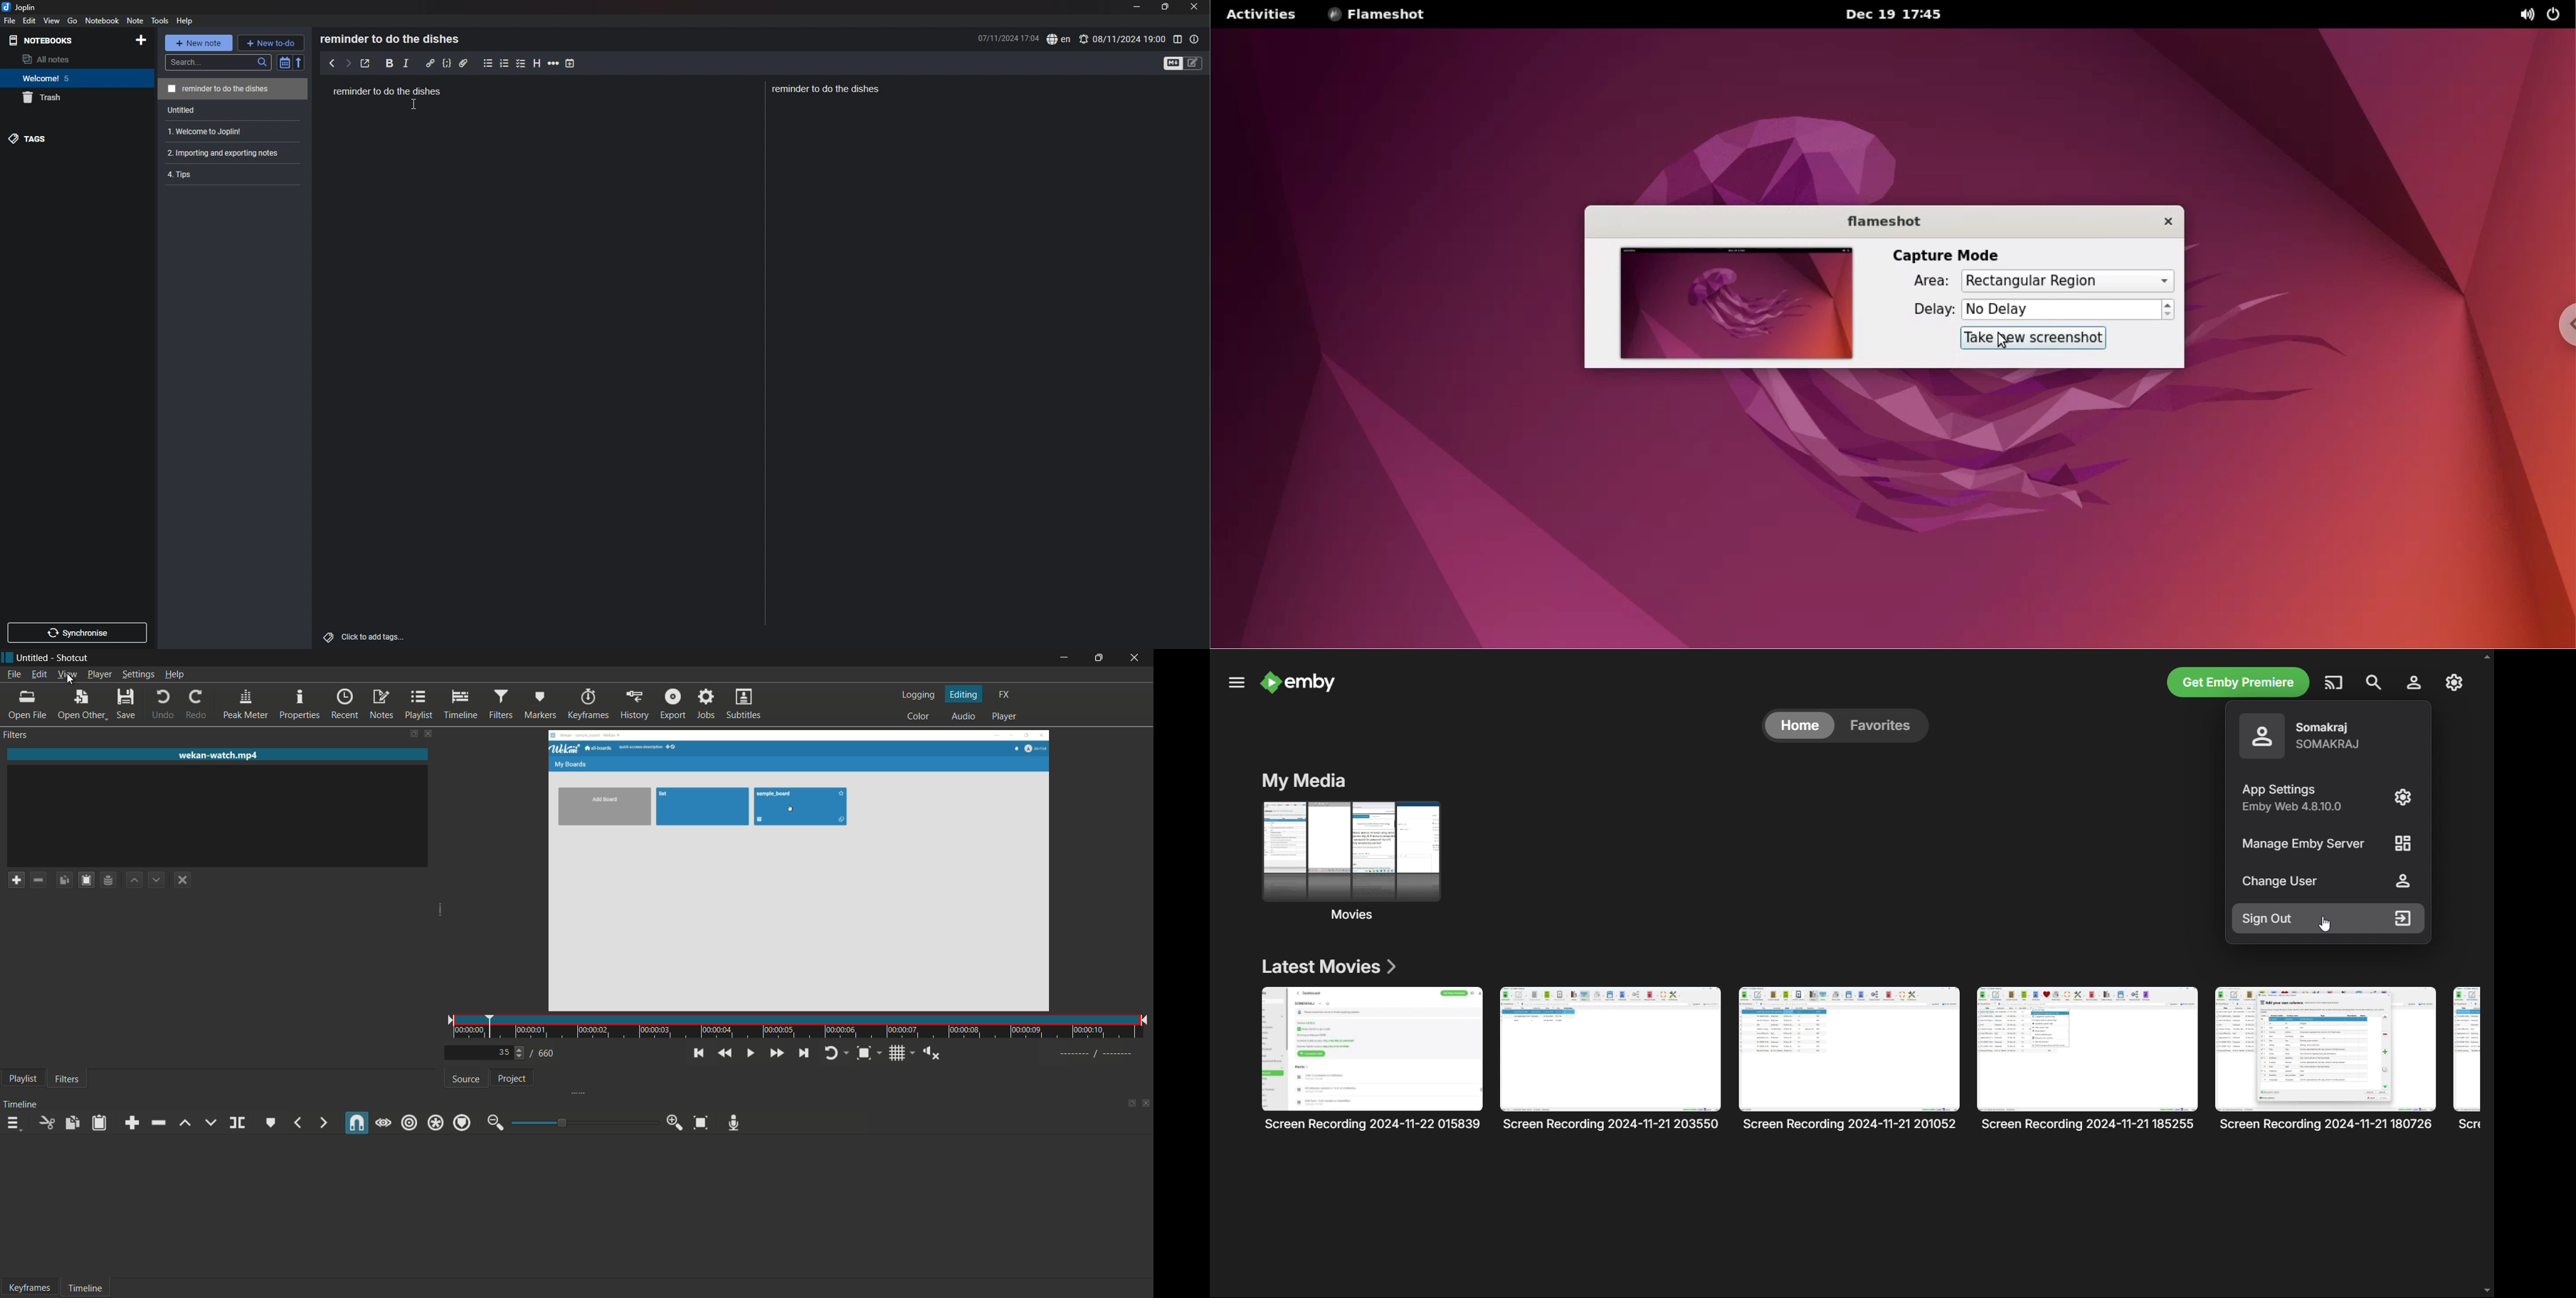 Image resolution: width=2576 pixels, height=1316 pixels. What do you see at coordinates (388, 92) in the screenshot?
I see `reminder` at bounding box center [388, 92].